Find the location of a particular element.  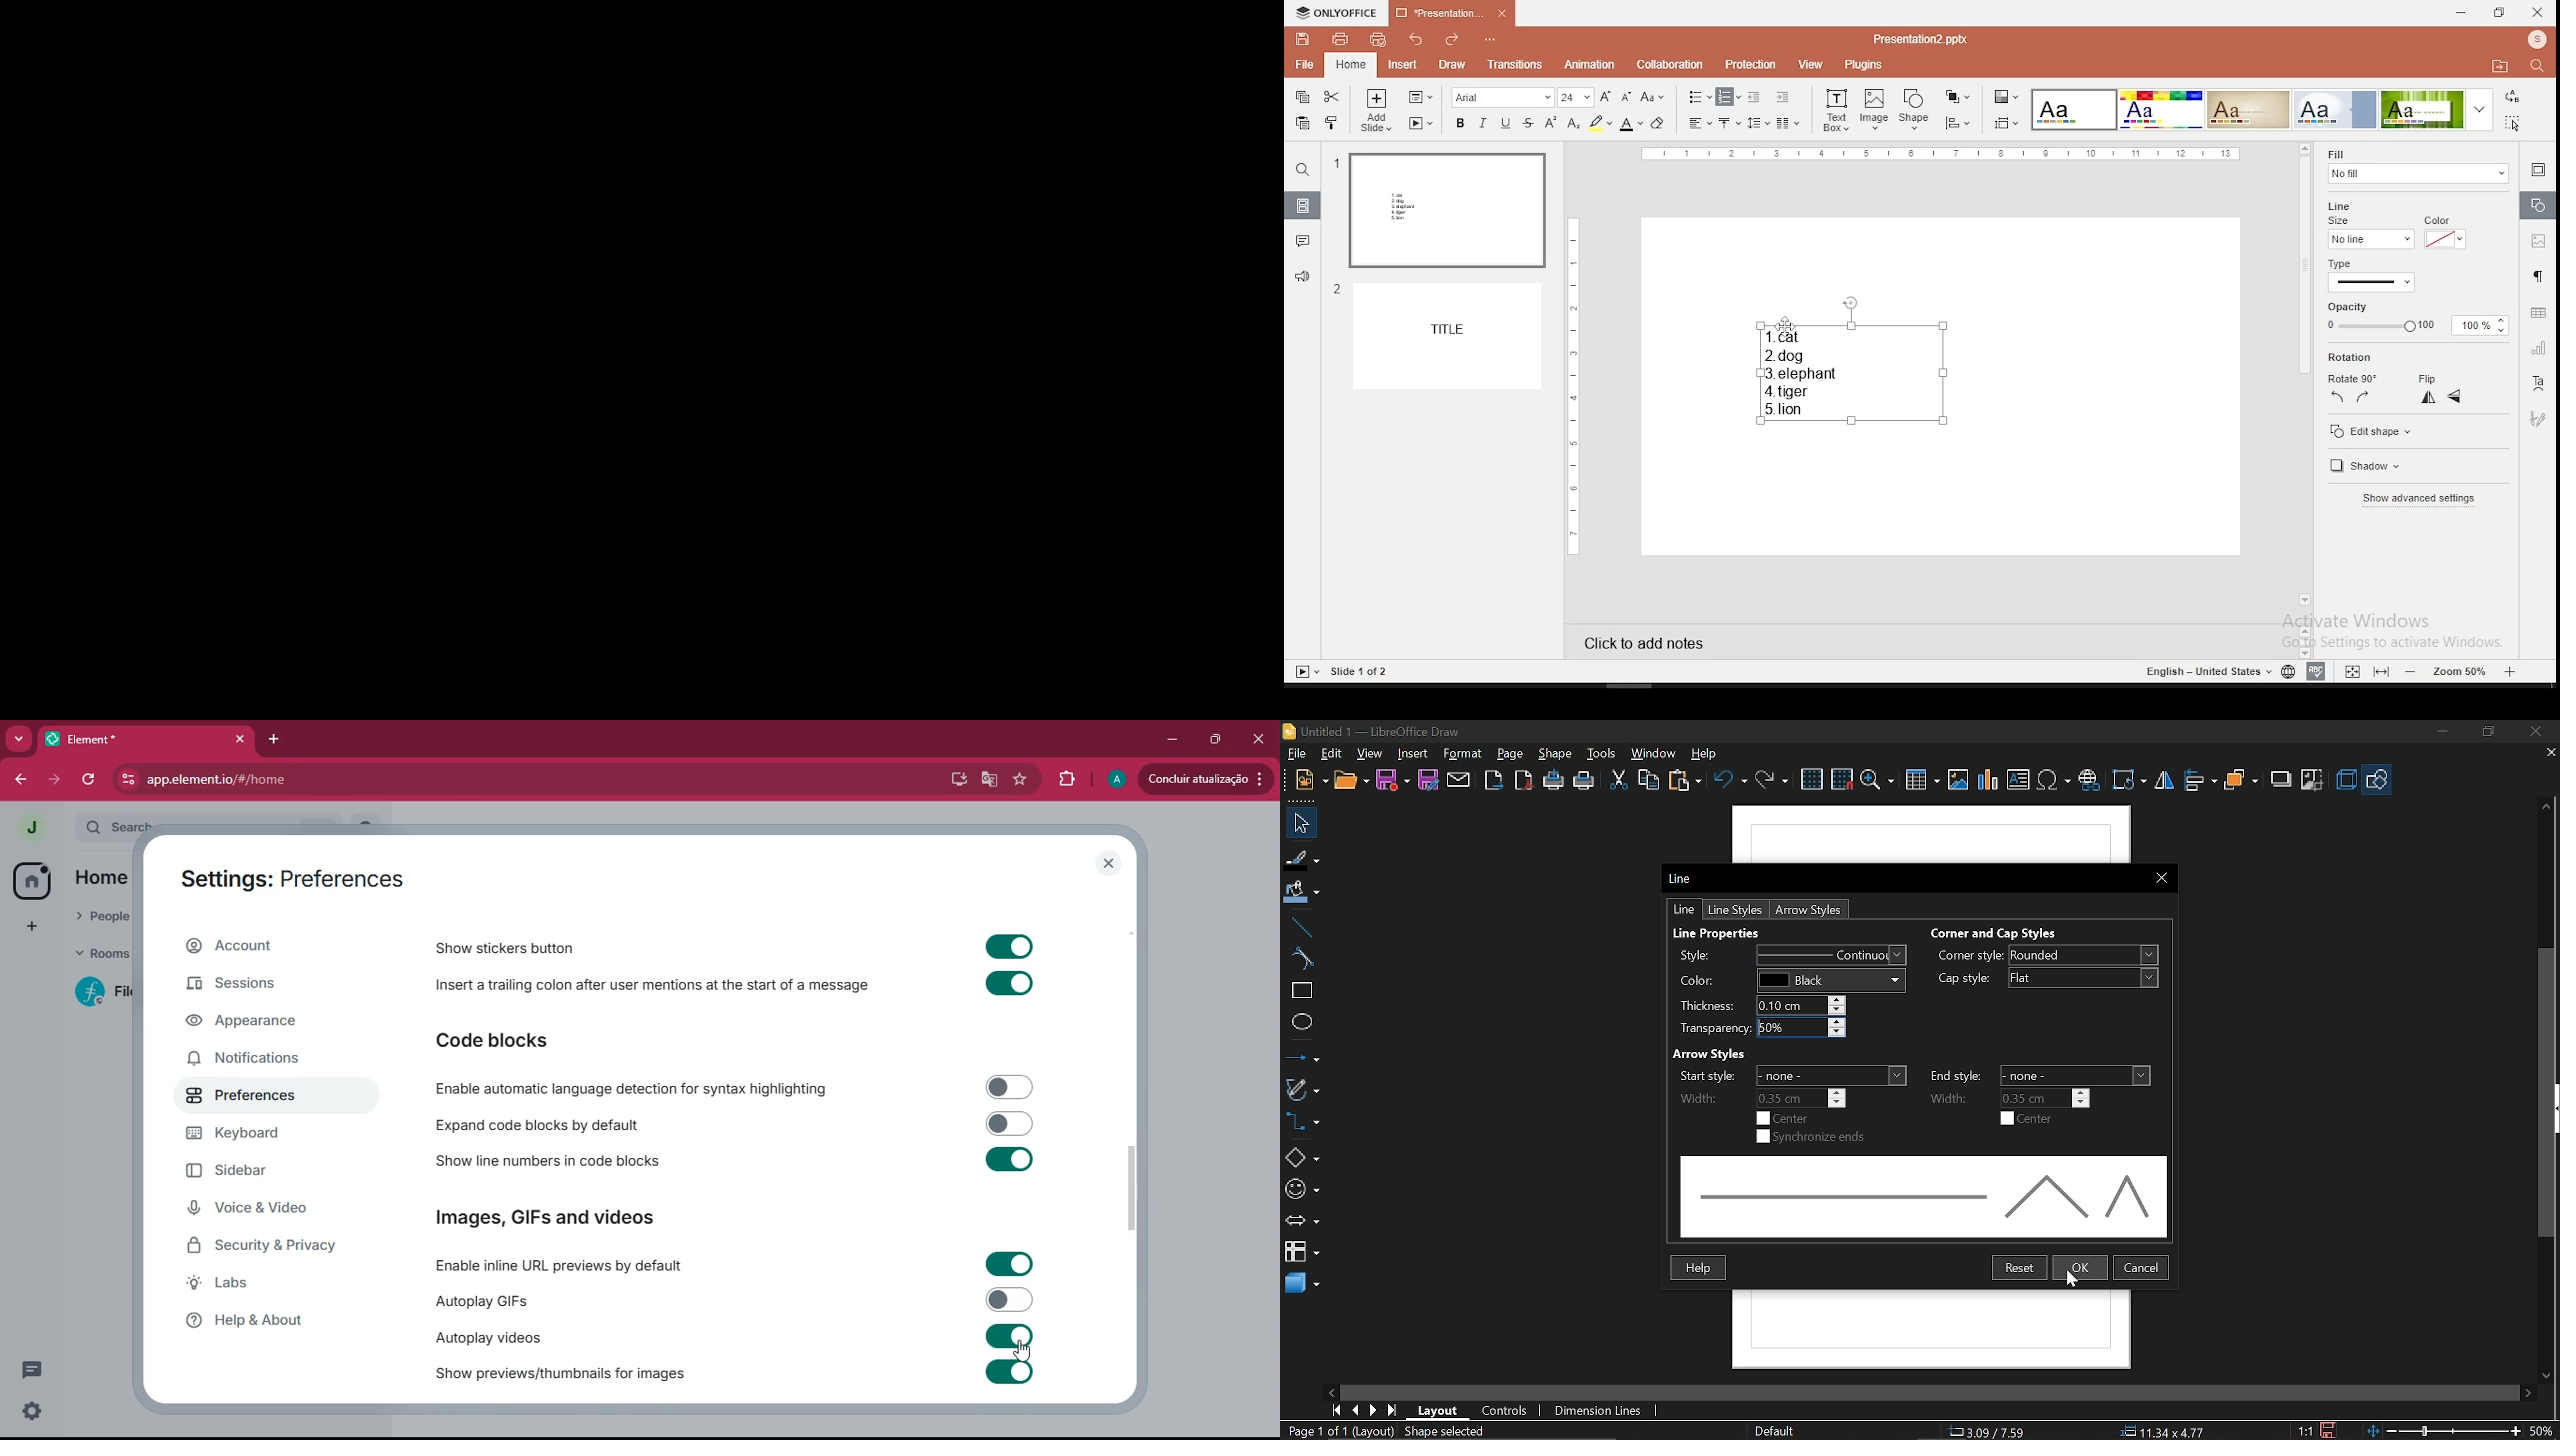

Display capture is located at coordinates (58, 445).